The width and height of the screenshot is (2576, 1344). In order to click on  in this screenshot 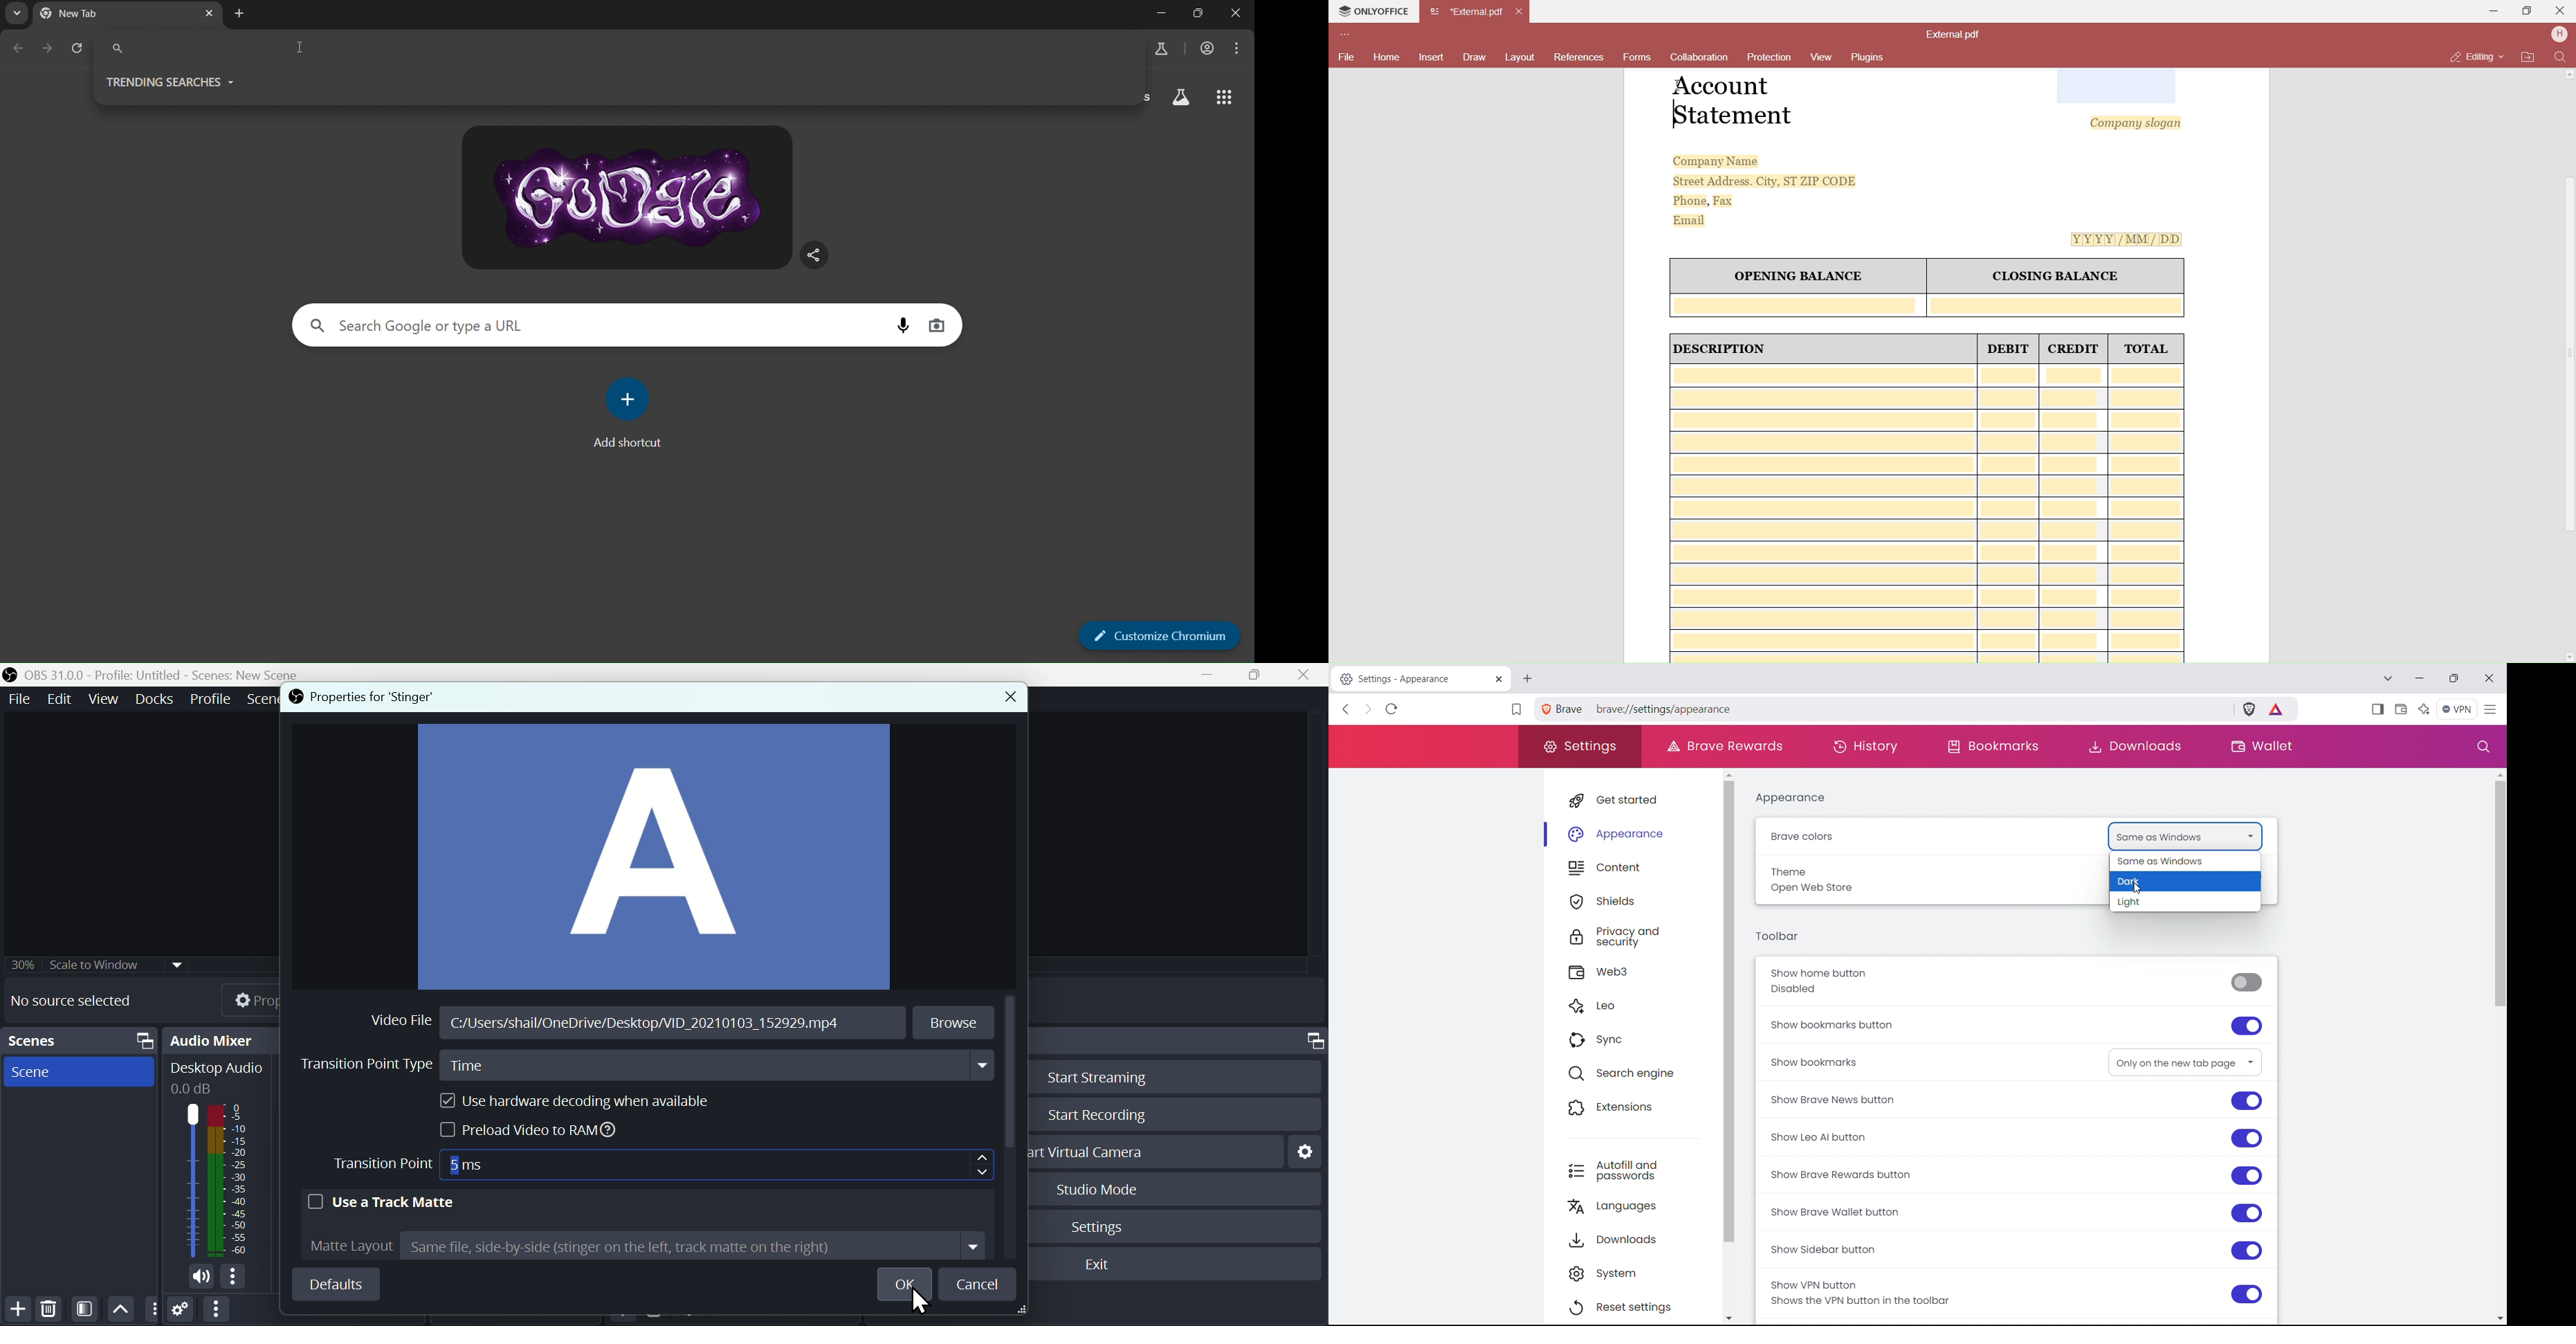, I will do `click(62, 698)`.